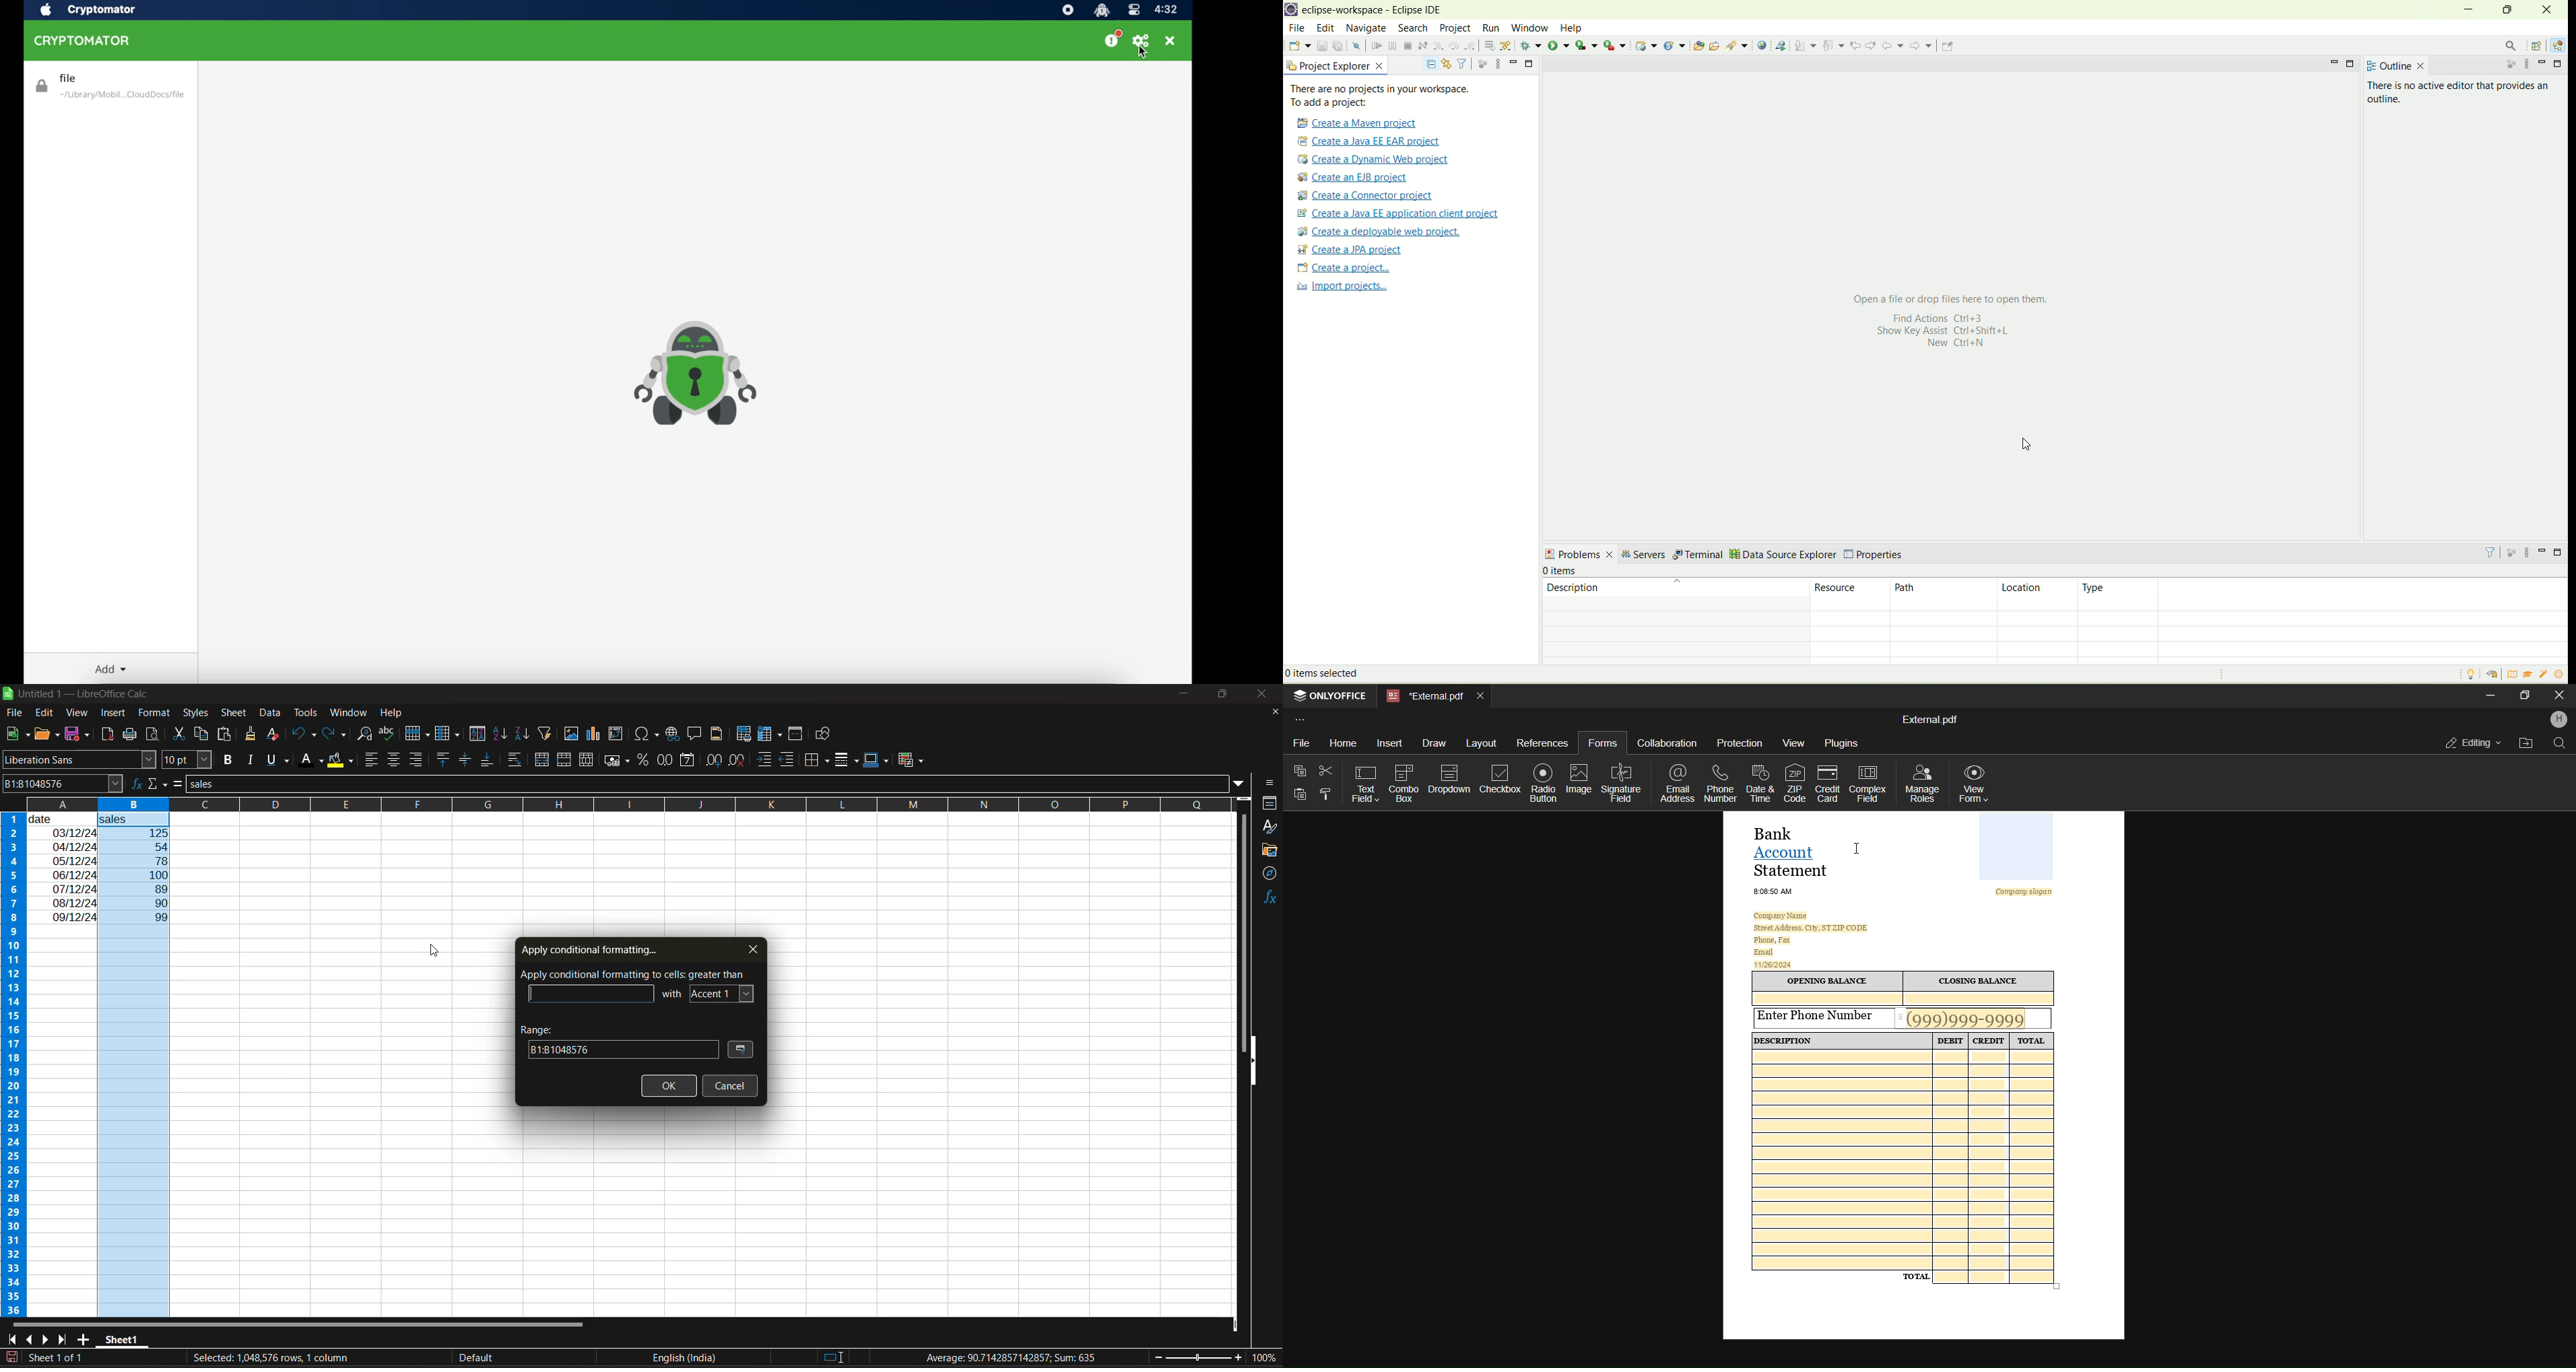 This screenshot has width=2576, height=1372. I want to click on horizontal scroll bar, so click(303, 1323).